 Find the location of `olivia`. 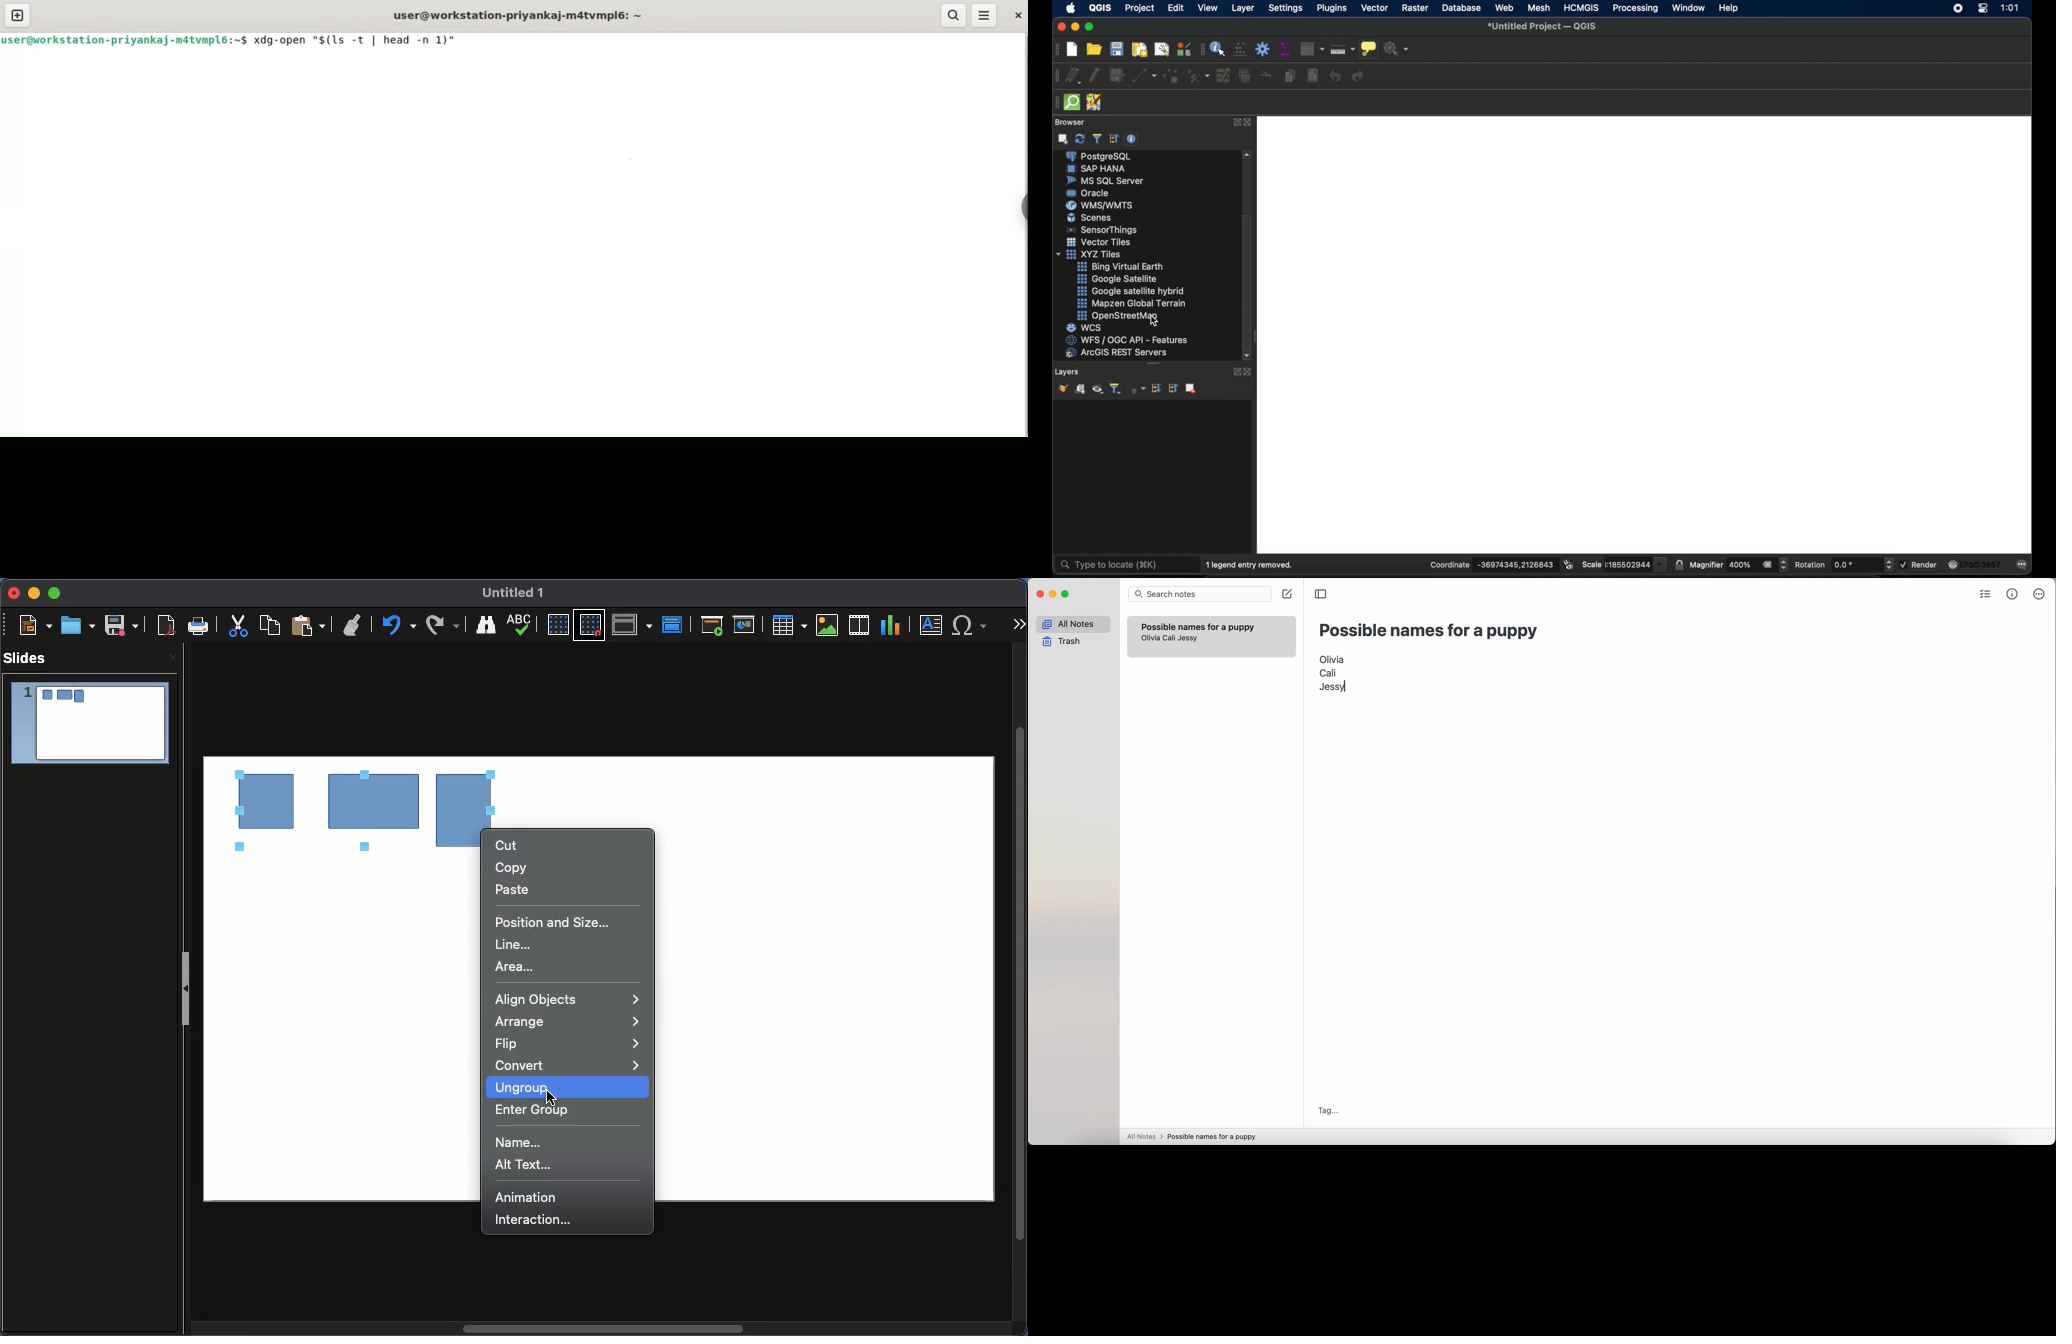

olivia is located at coordinates (1151, 638).